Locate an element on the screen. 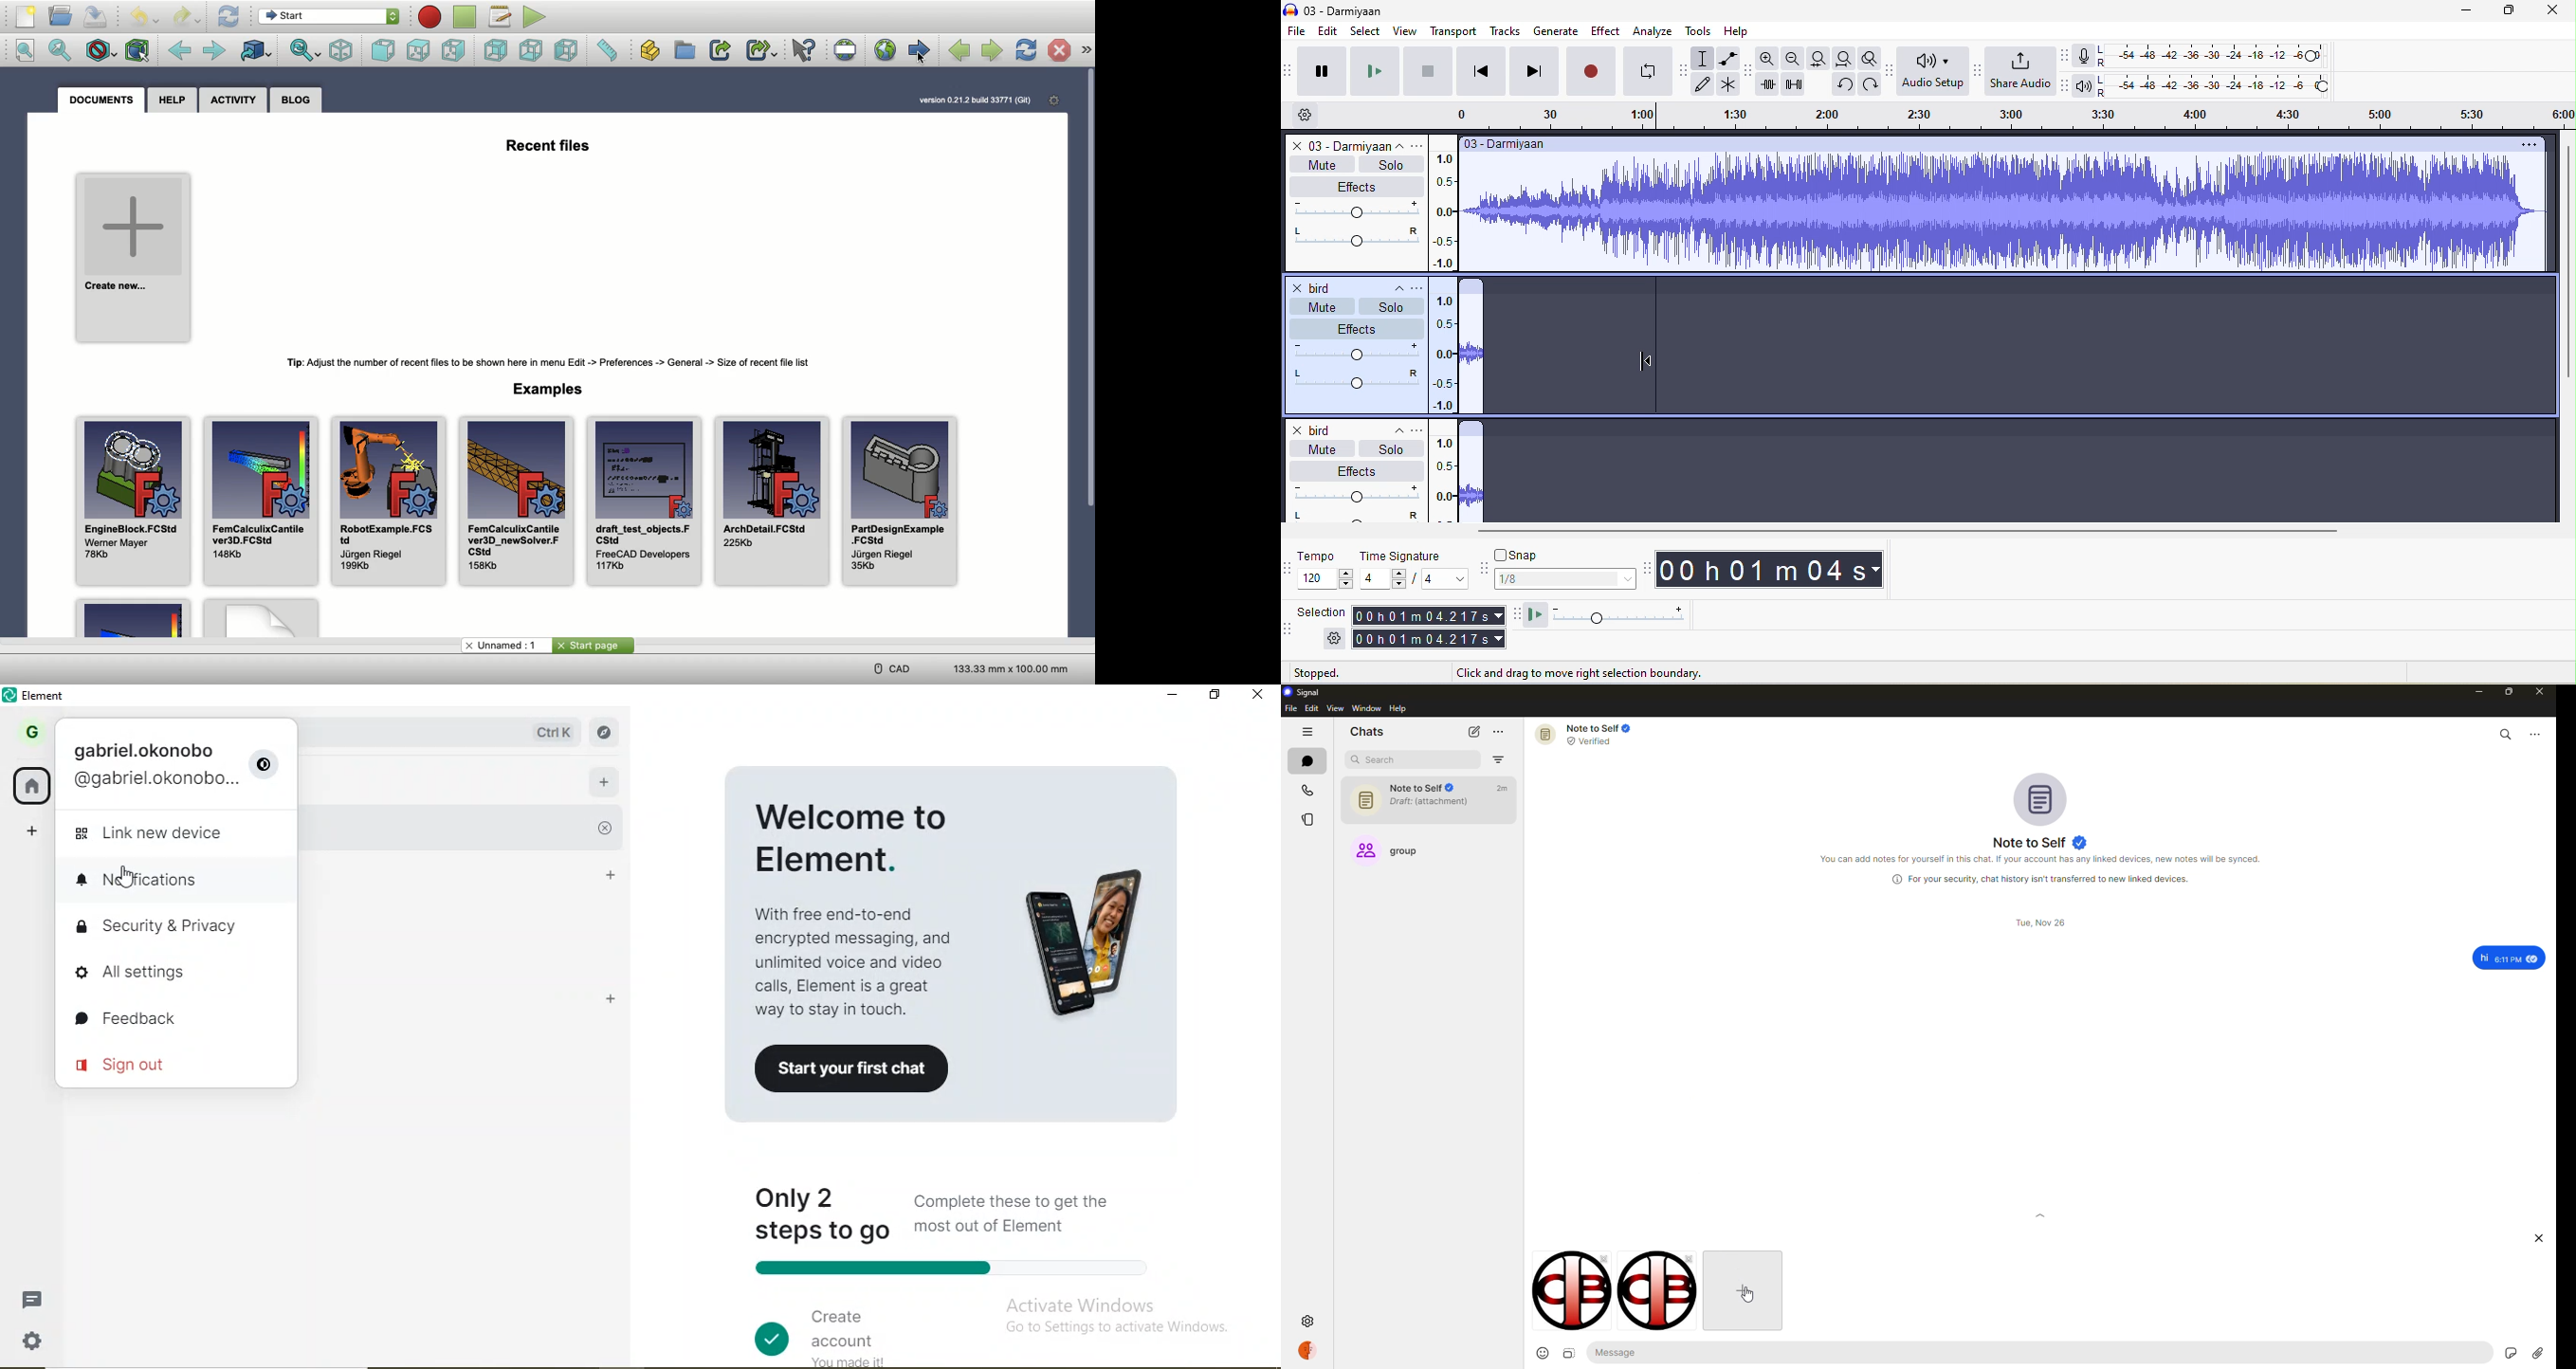 The height and width of the screenshot is (1372, 2576). Sync view is located at coordinates (306, 52).